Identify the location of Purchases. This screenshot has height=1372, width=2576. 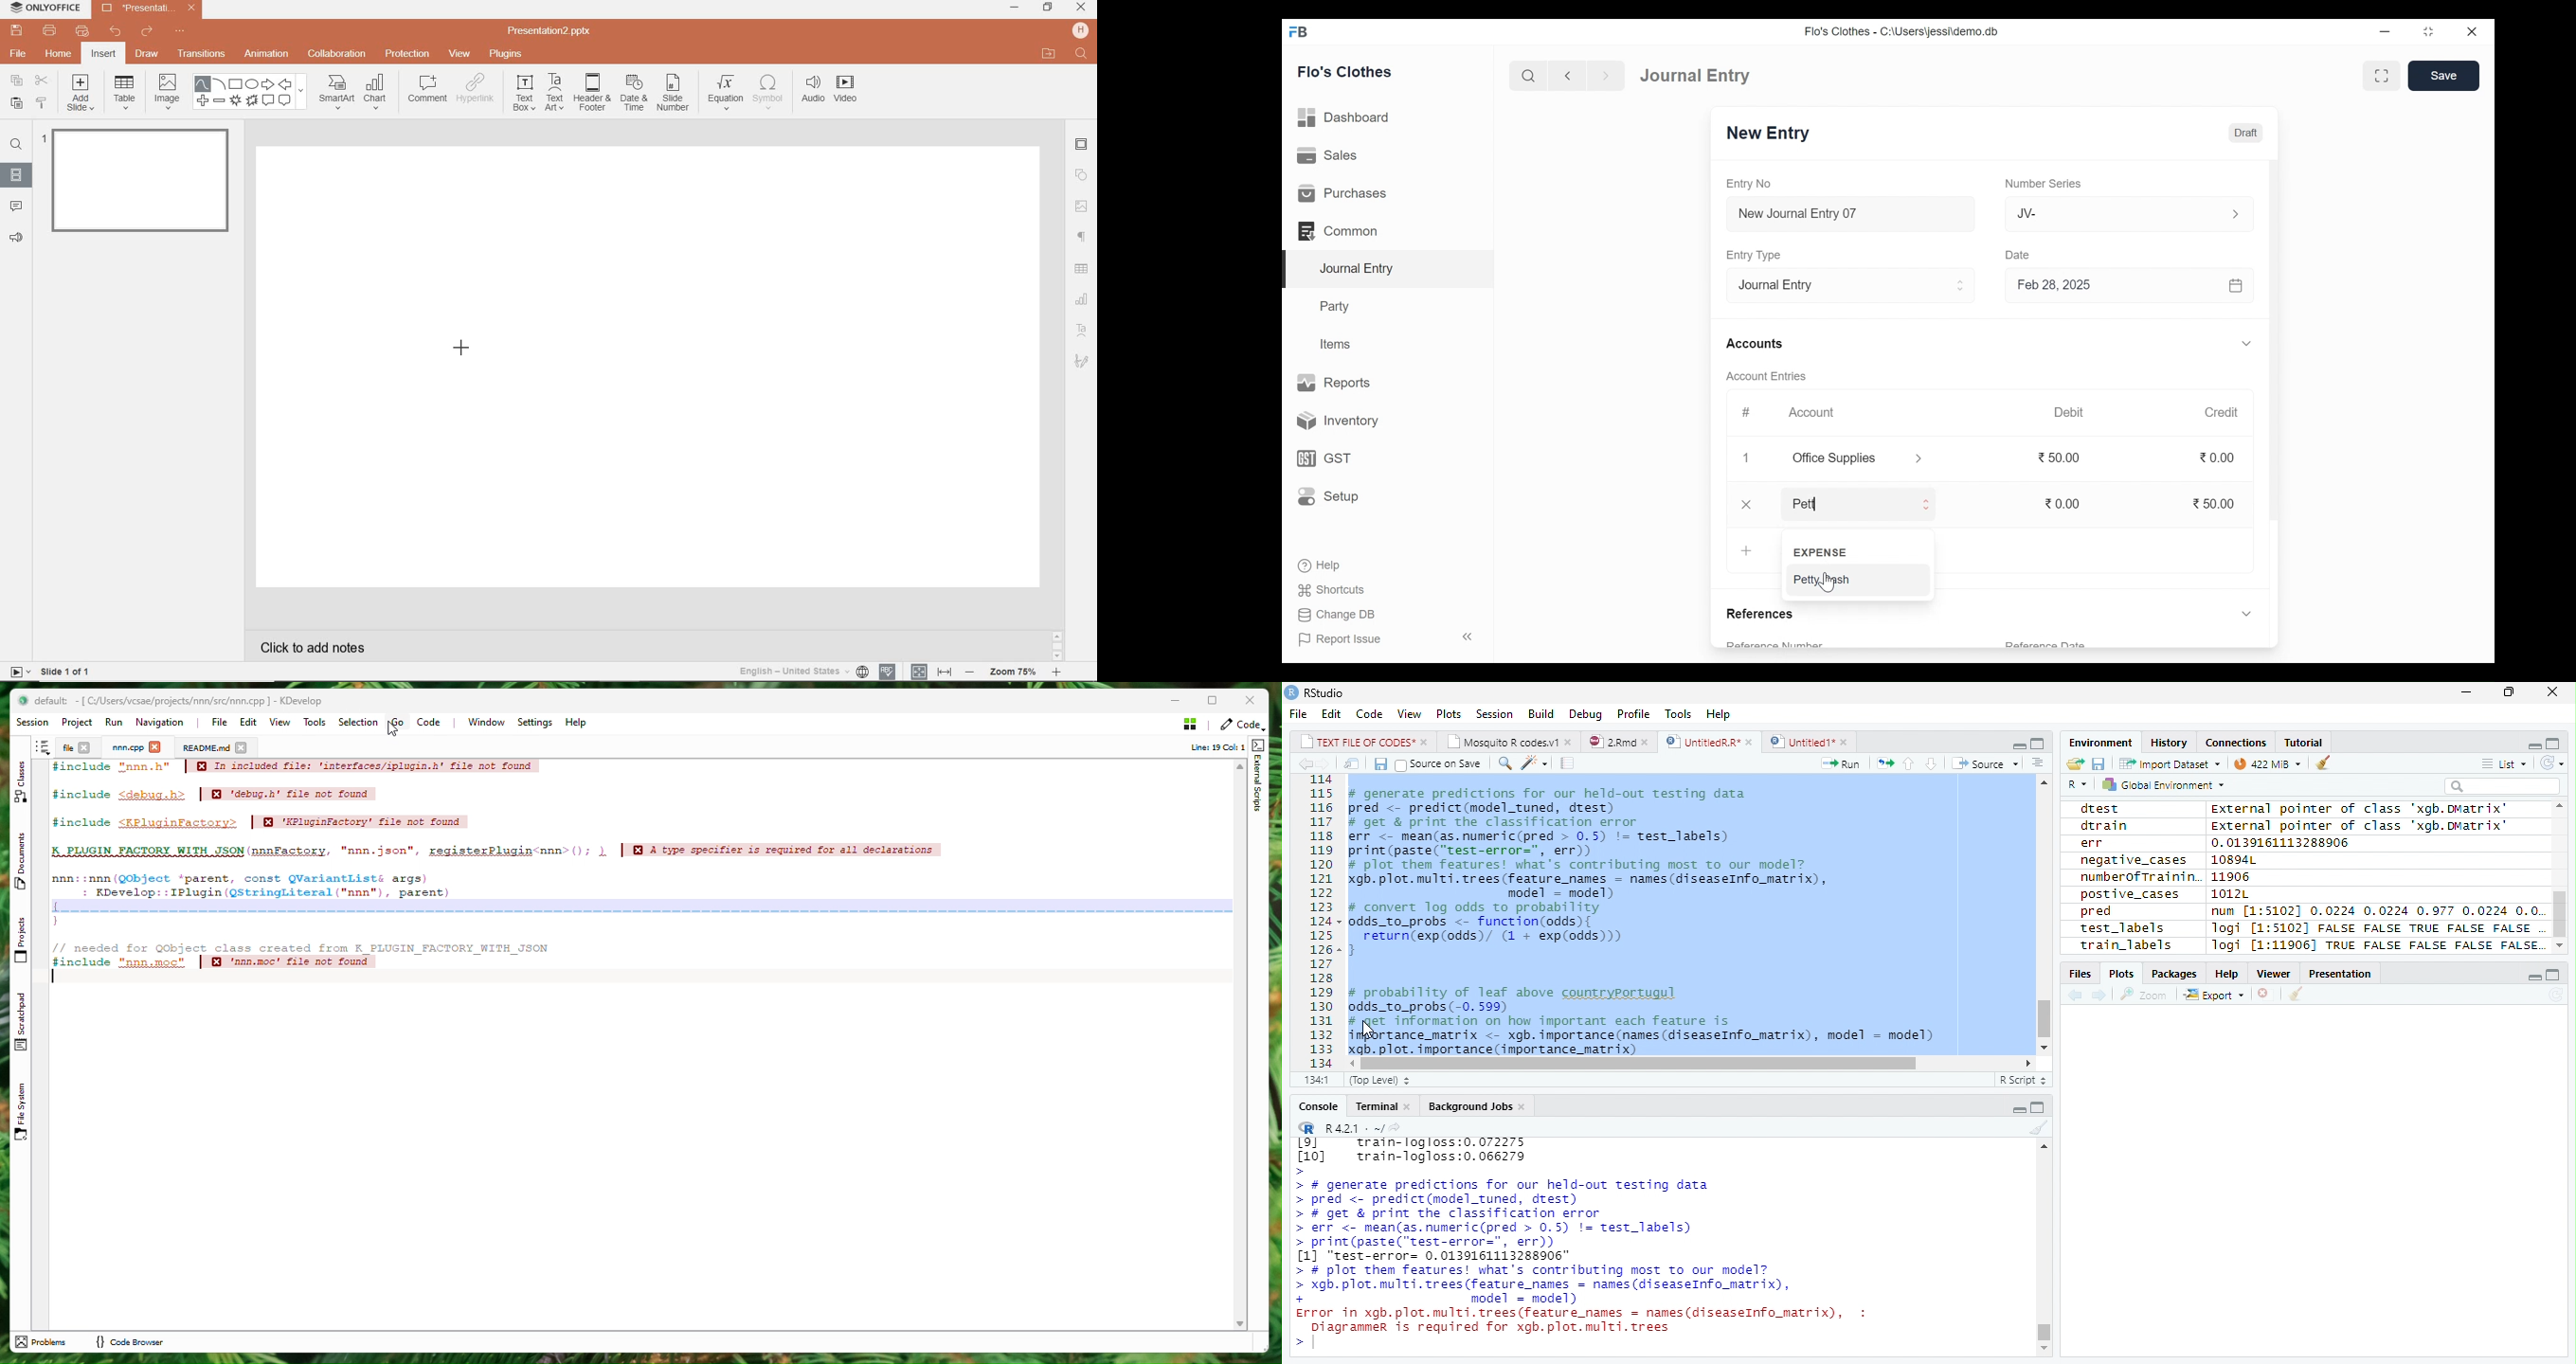
(1342, 193).